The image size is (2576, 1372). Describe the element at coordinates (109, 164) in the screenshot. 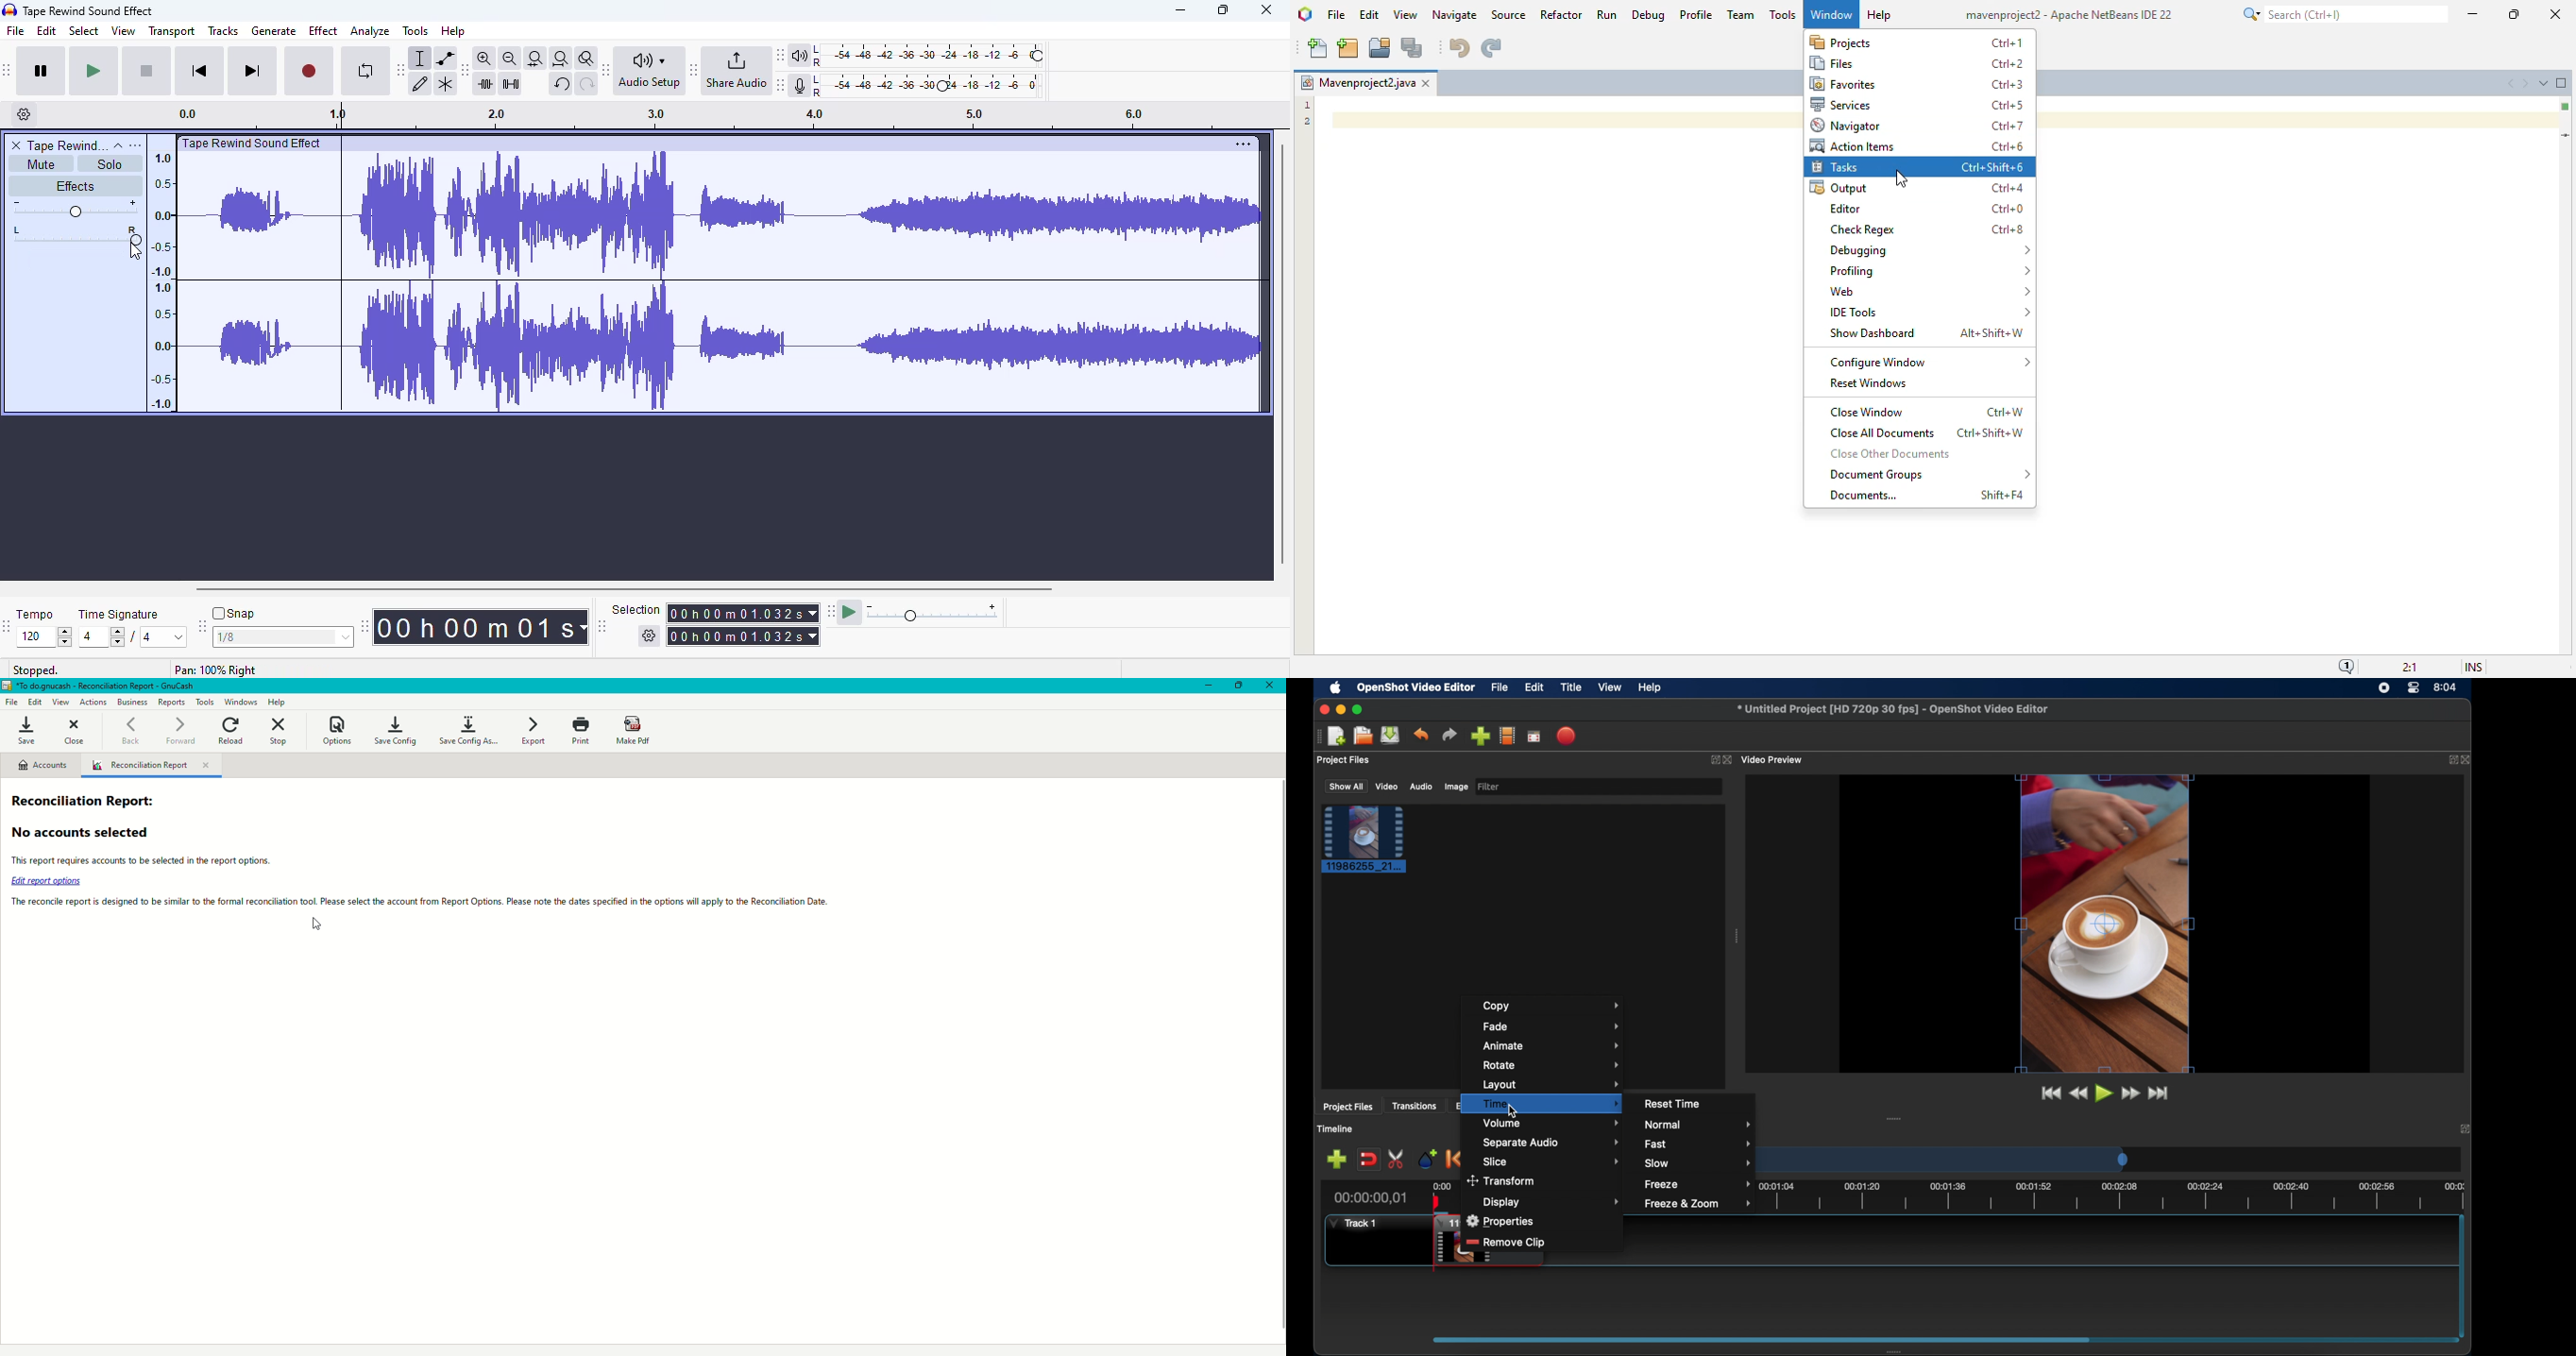

I see `solo` at that location.